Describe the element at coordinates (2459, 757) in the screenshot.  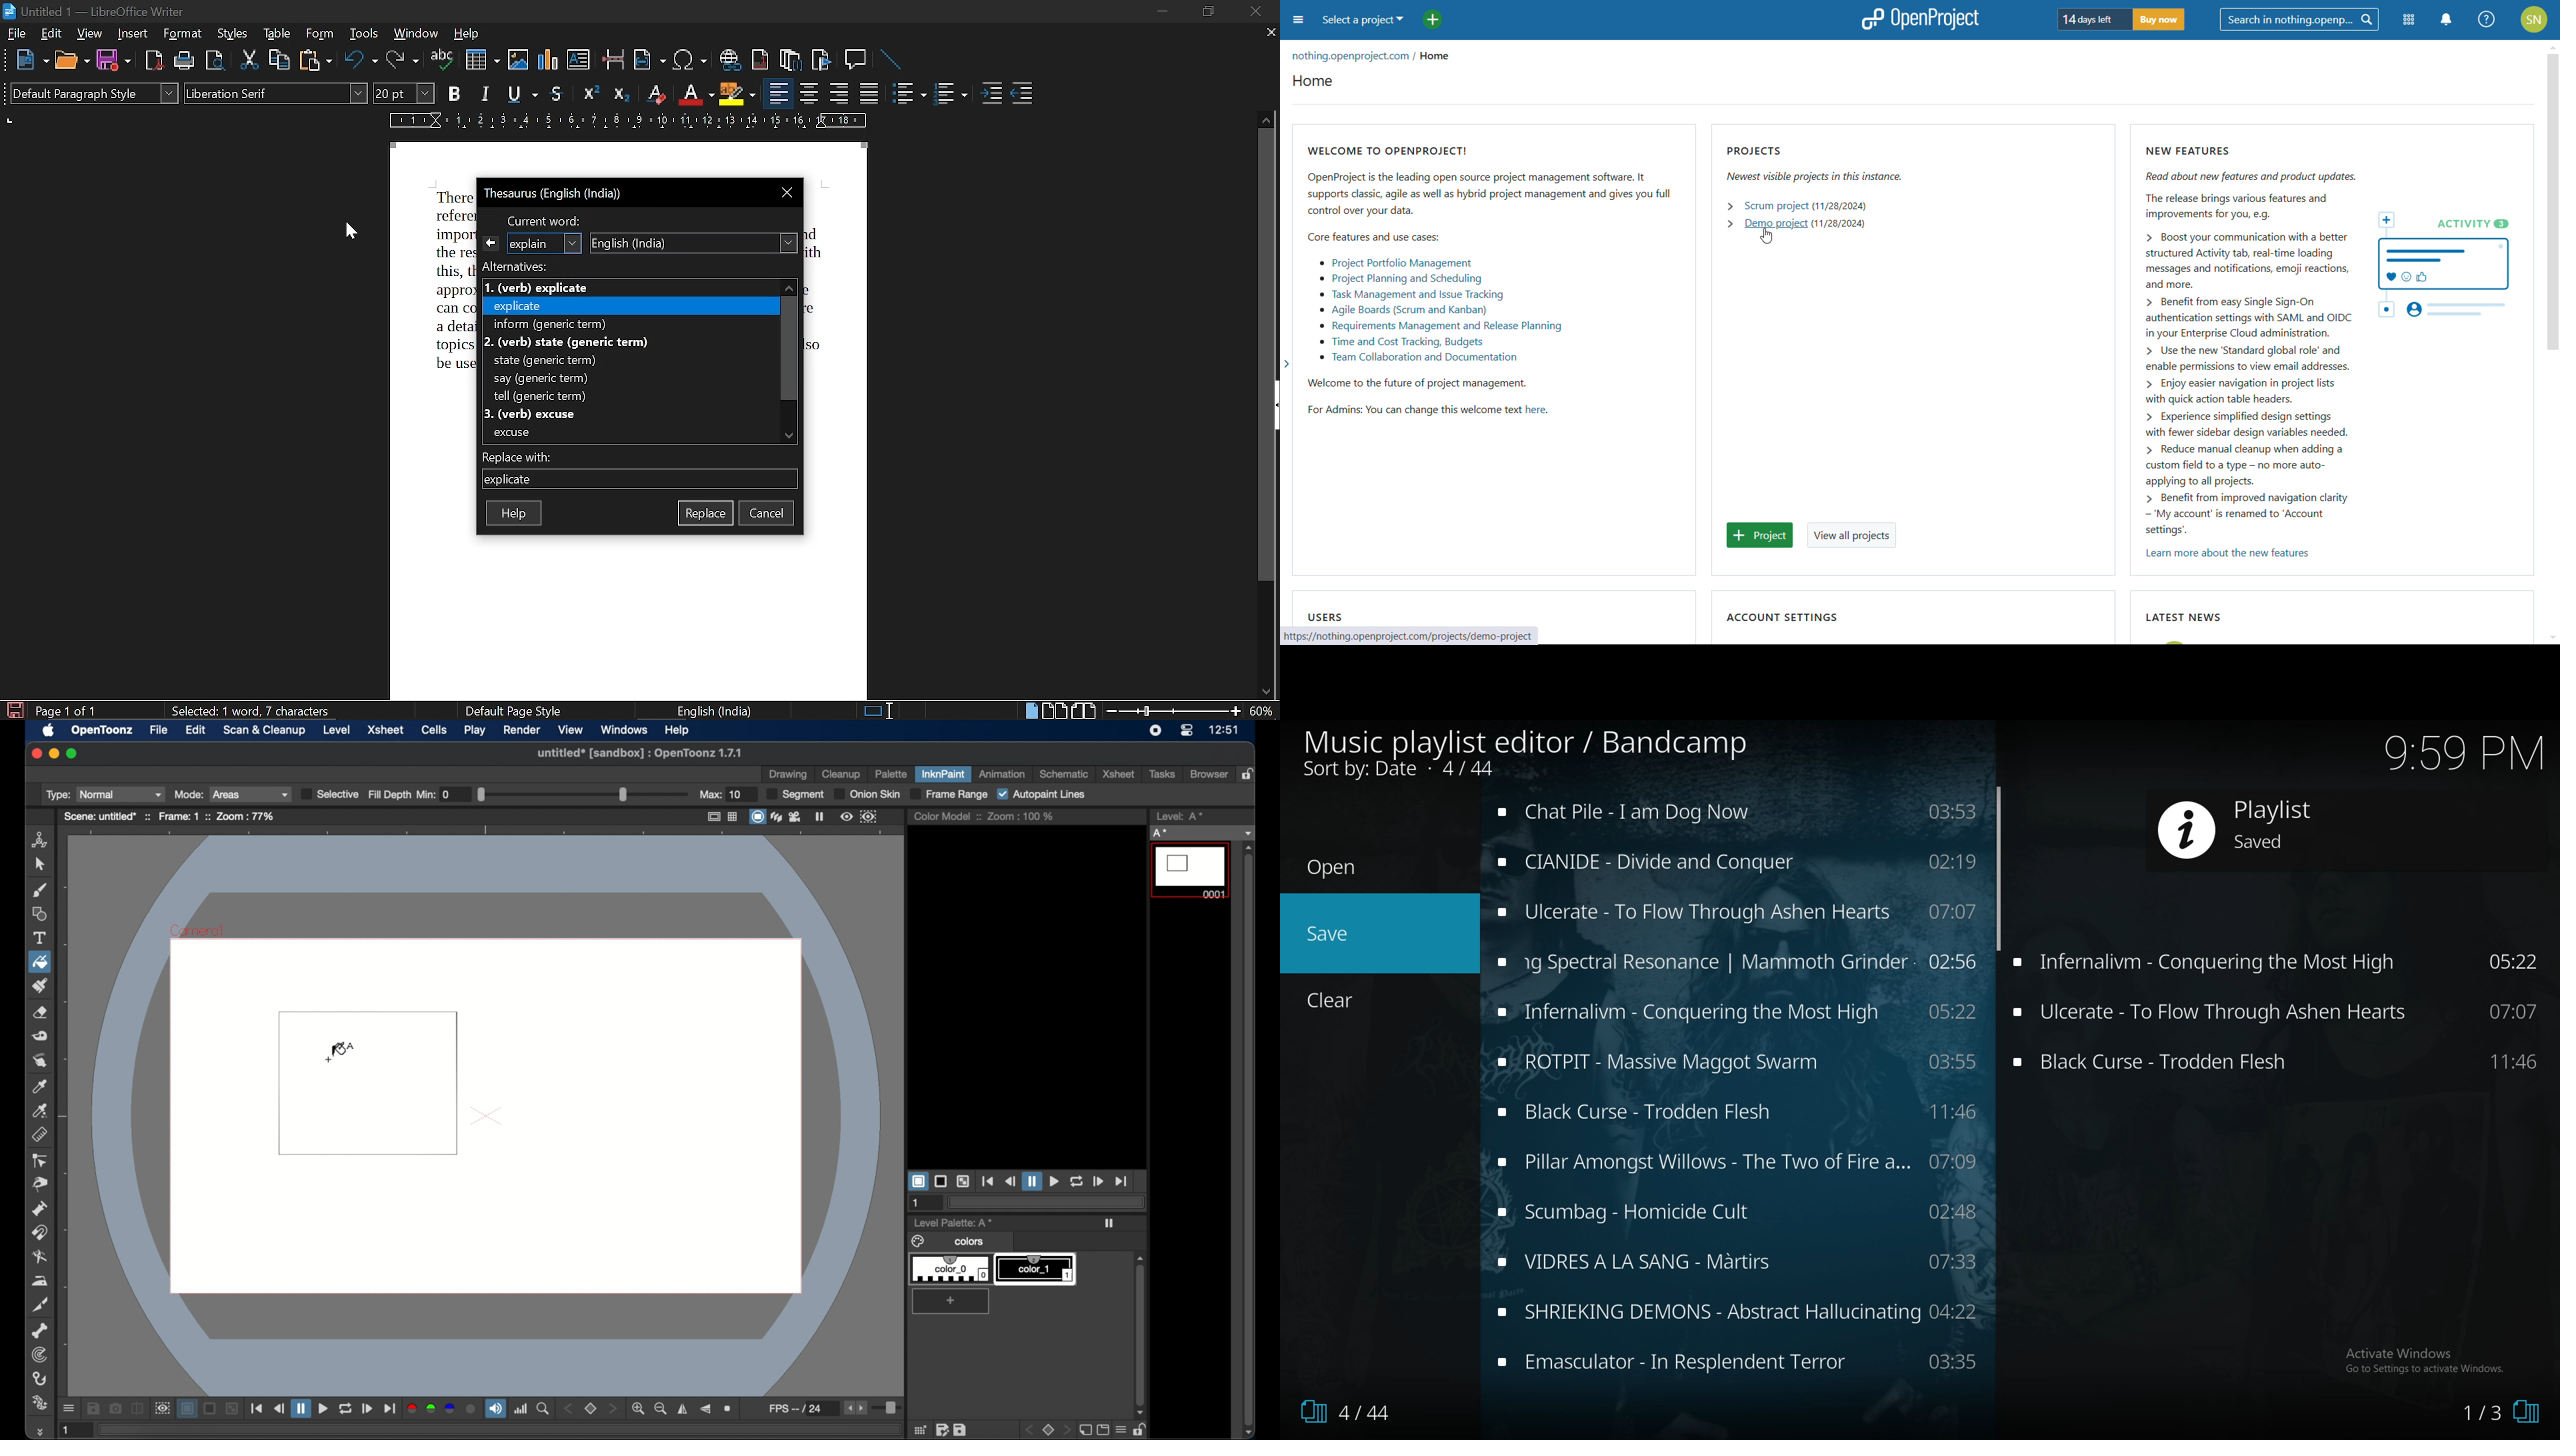
I see `9:59 PM` at that location.